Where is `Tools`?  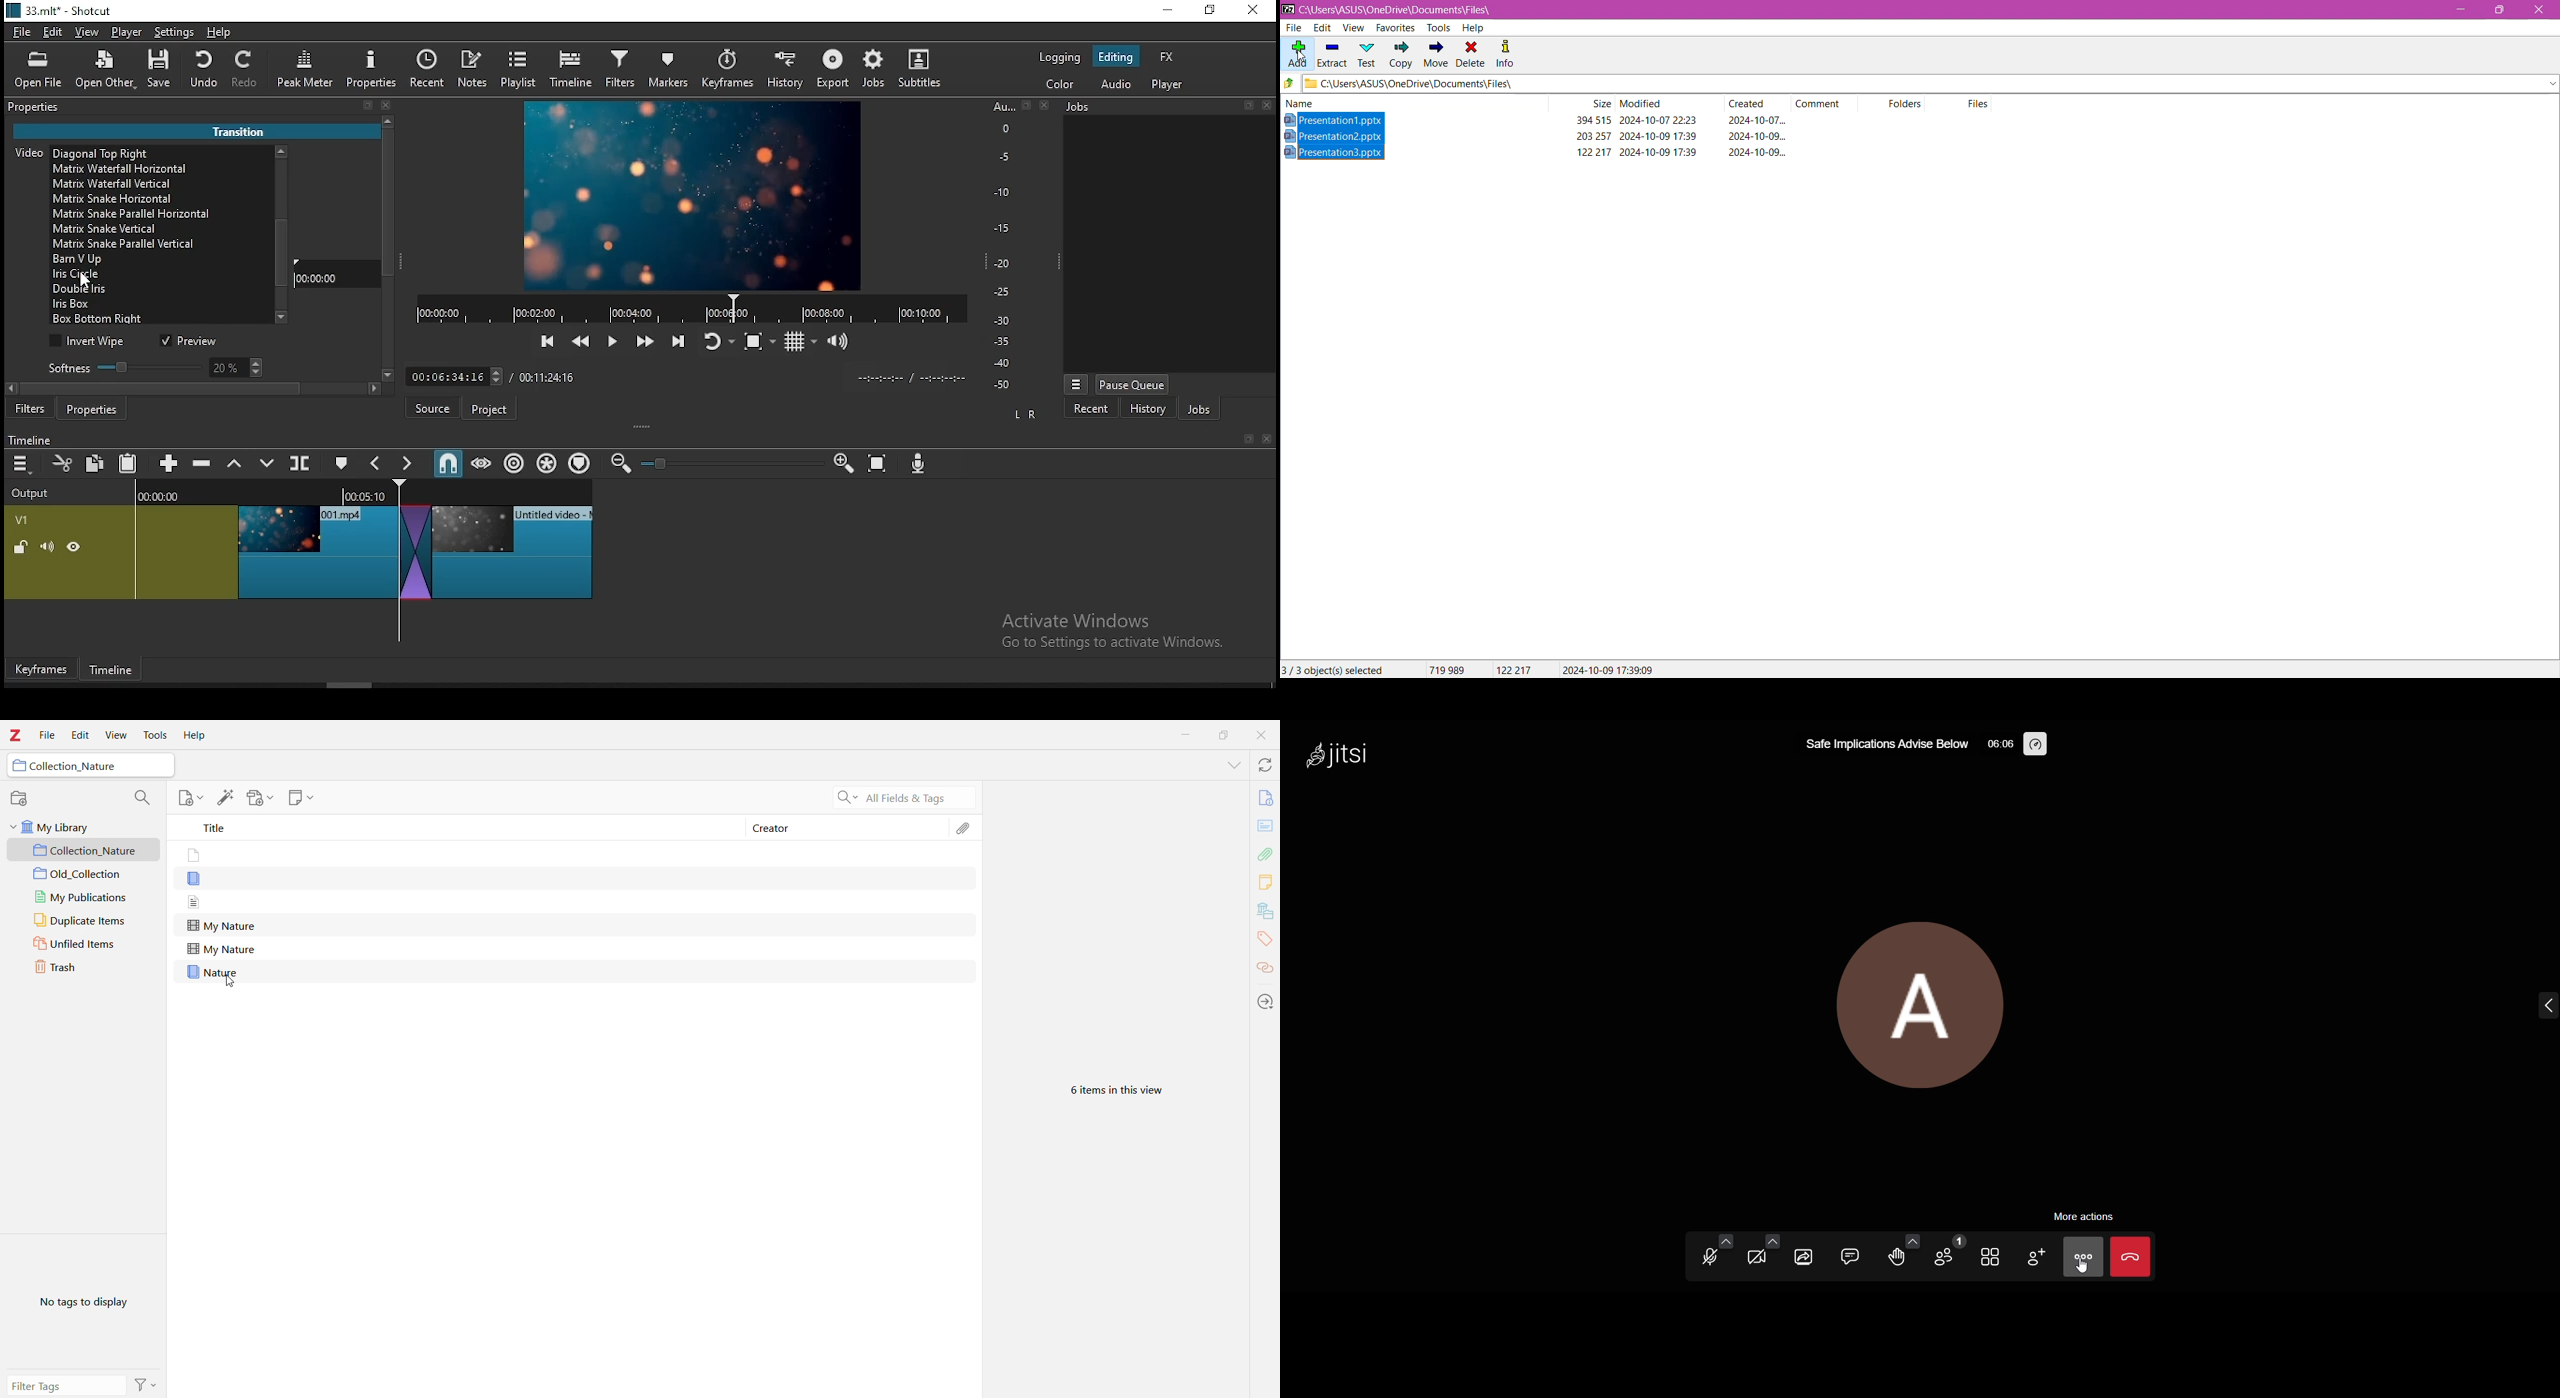
Tools is located at coordinates (154, 735).